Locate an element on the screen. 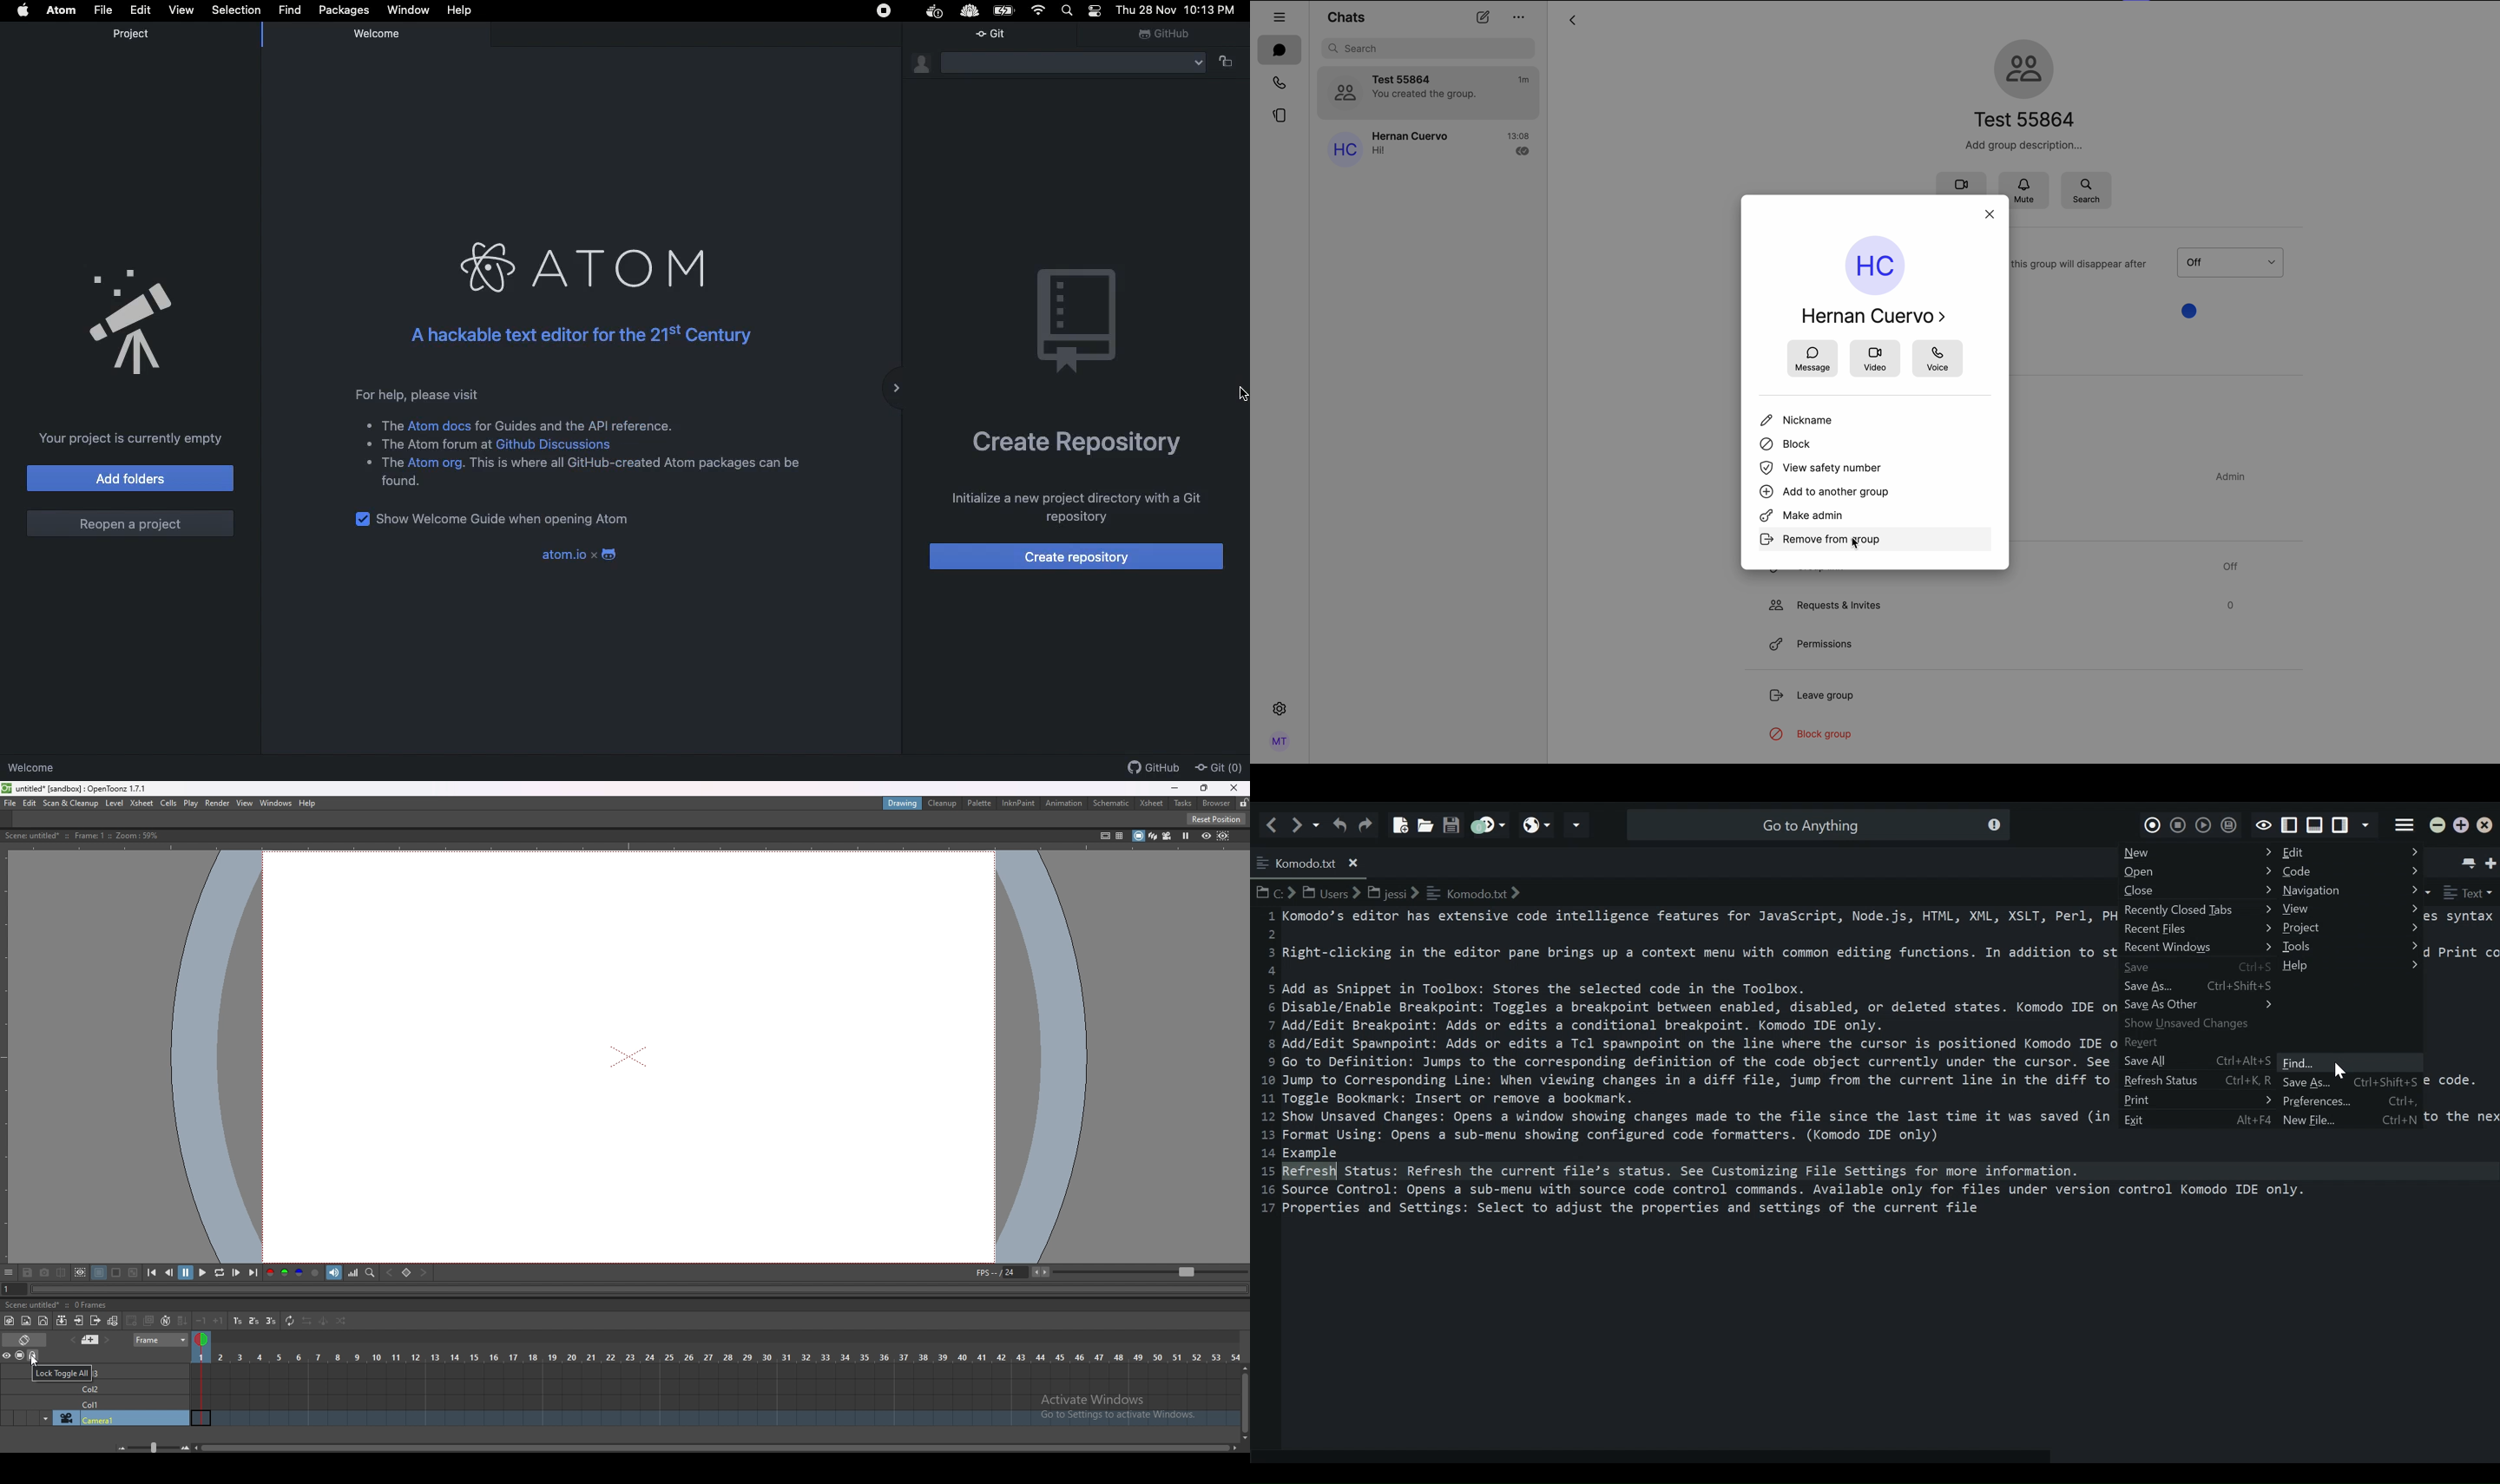  Help is located at coordinates (2350, 965).